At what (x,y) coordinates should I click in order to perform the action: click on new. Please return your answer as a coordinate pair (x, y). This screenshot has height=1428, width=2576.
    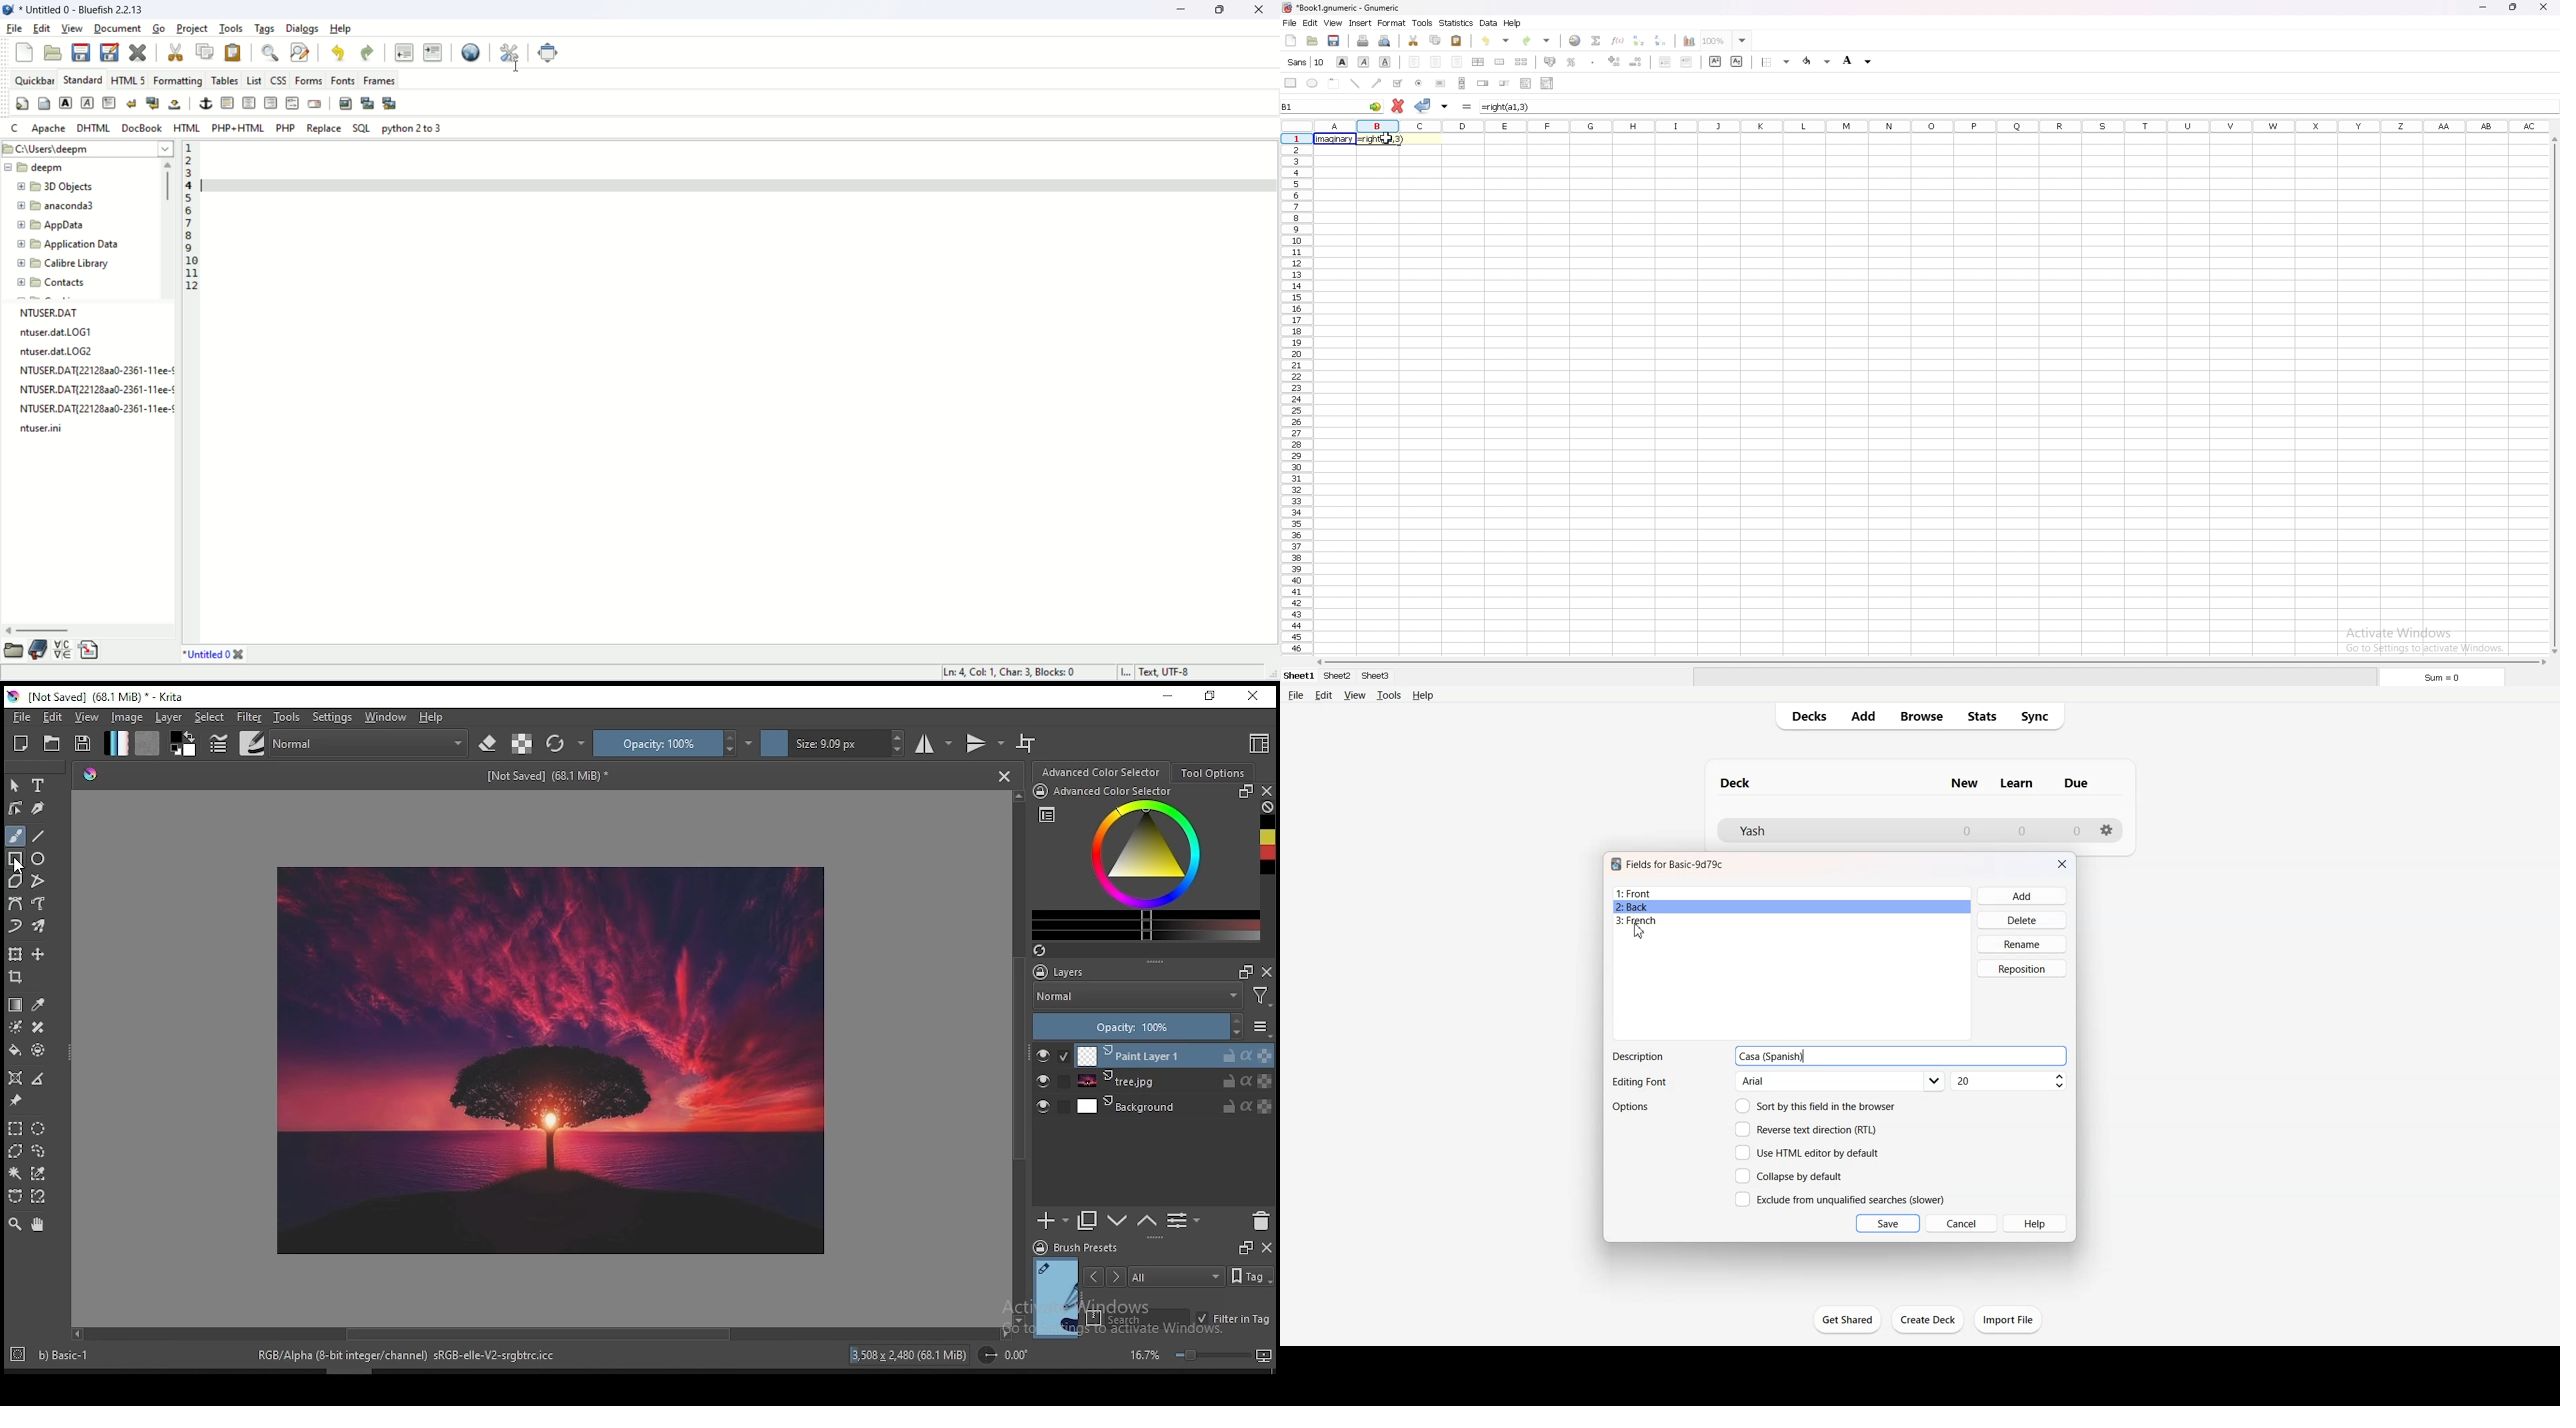
    Looking at the image, I should click on (24, 53).